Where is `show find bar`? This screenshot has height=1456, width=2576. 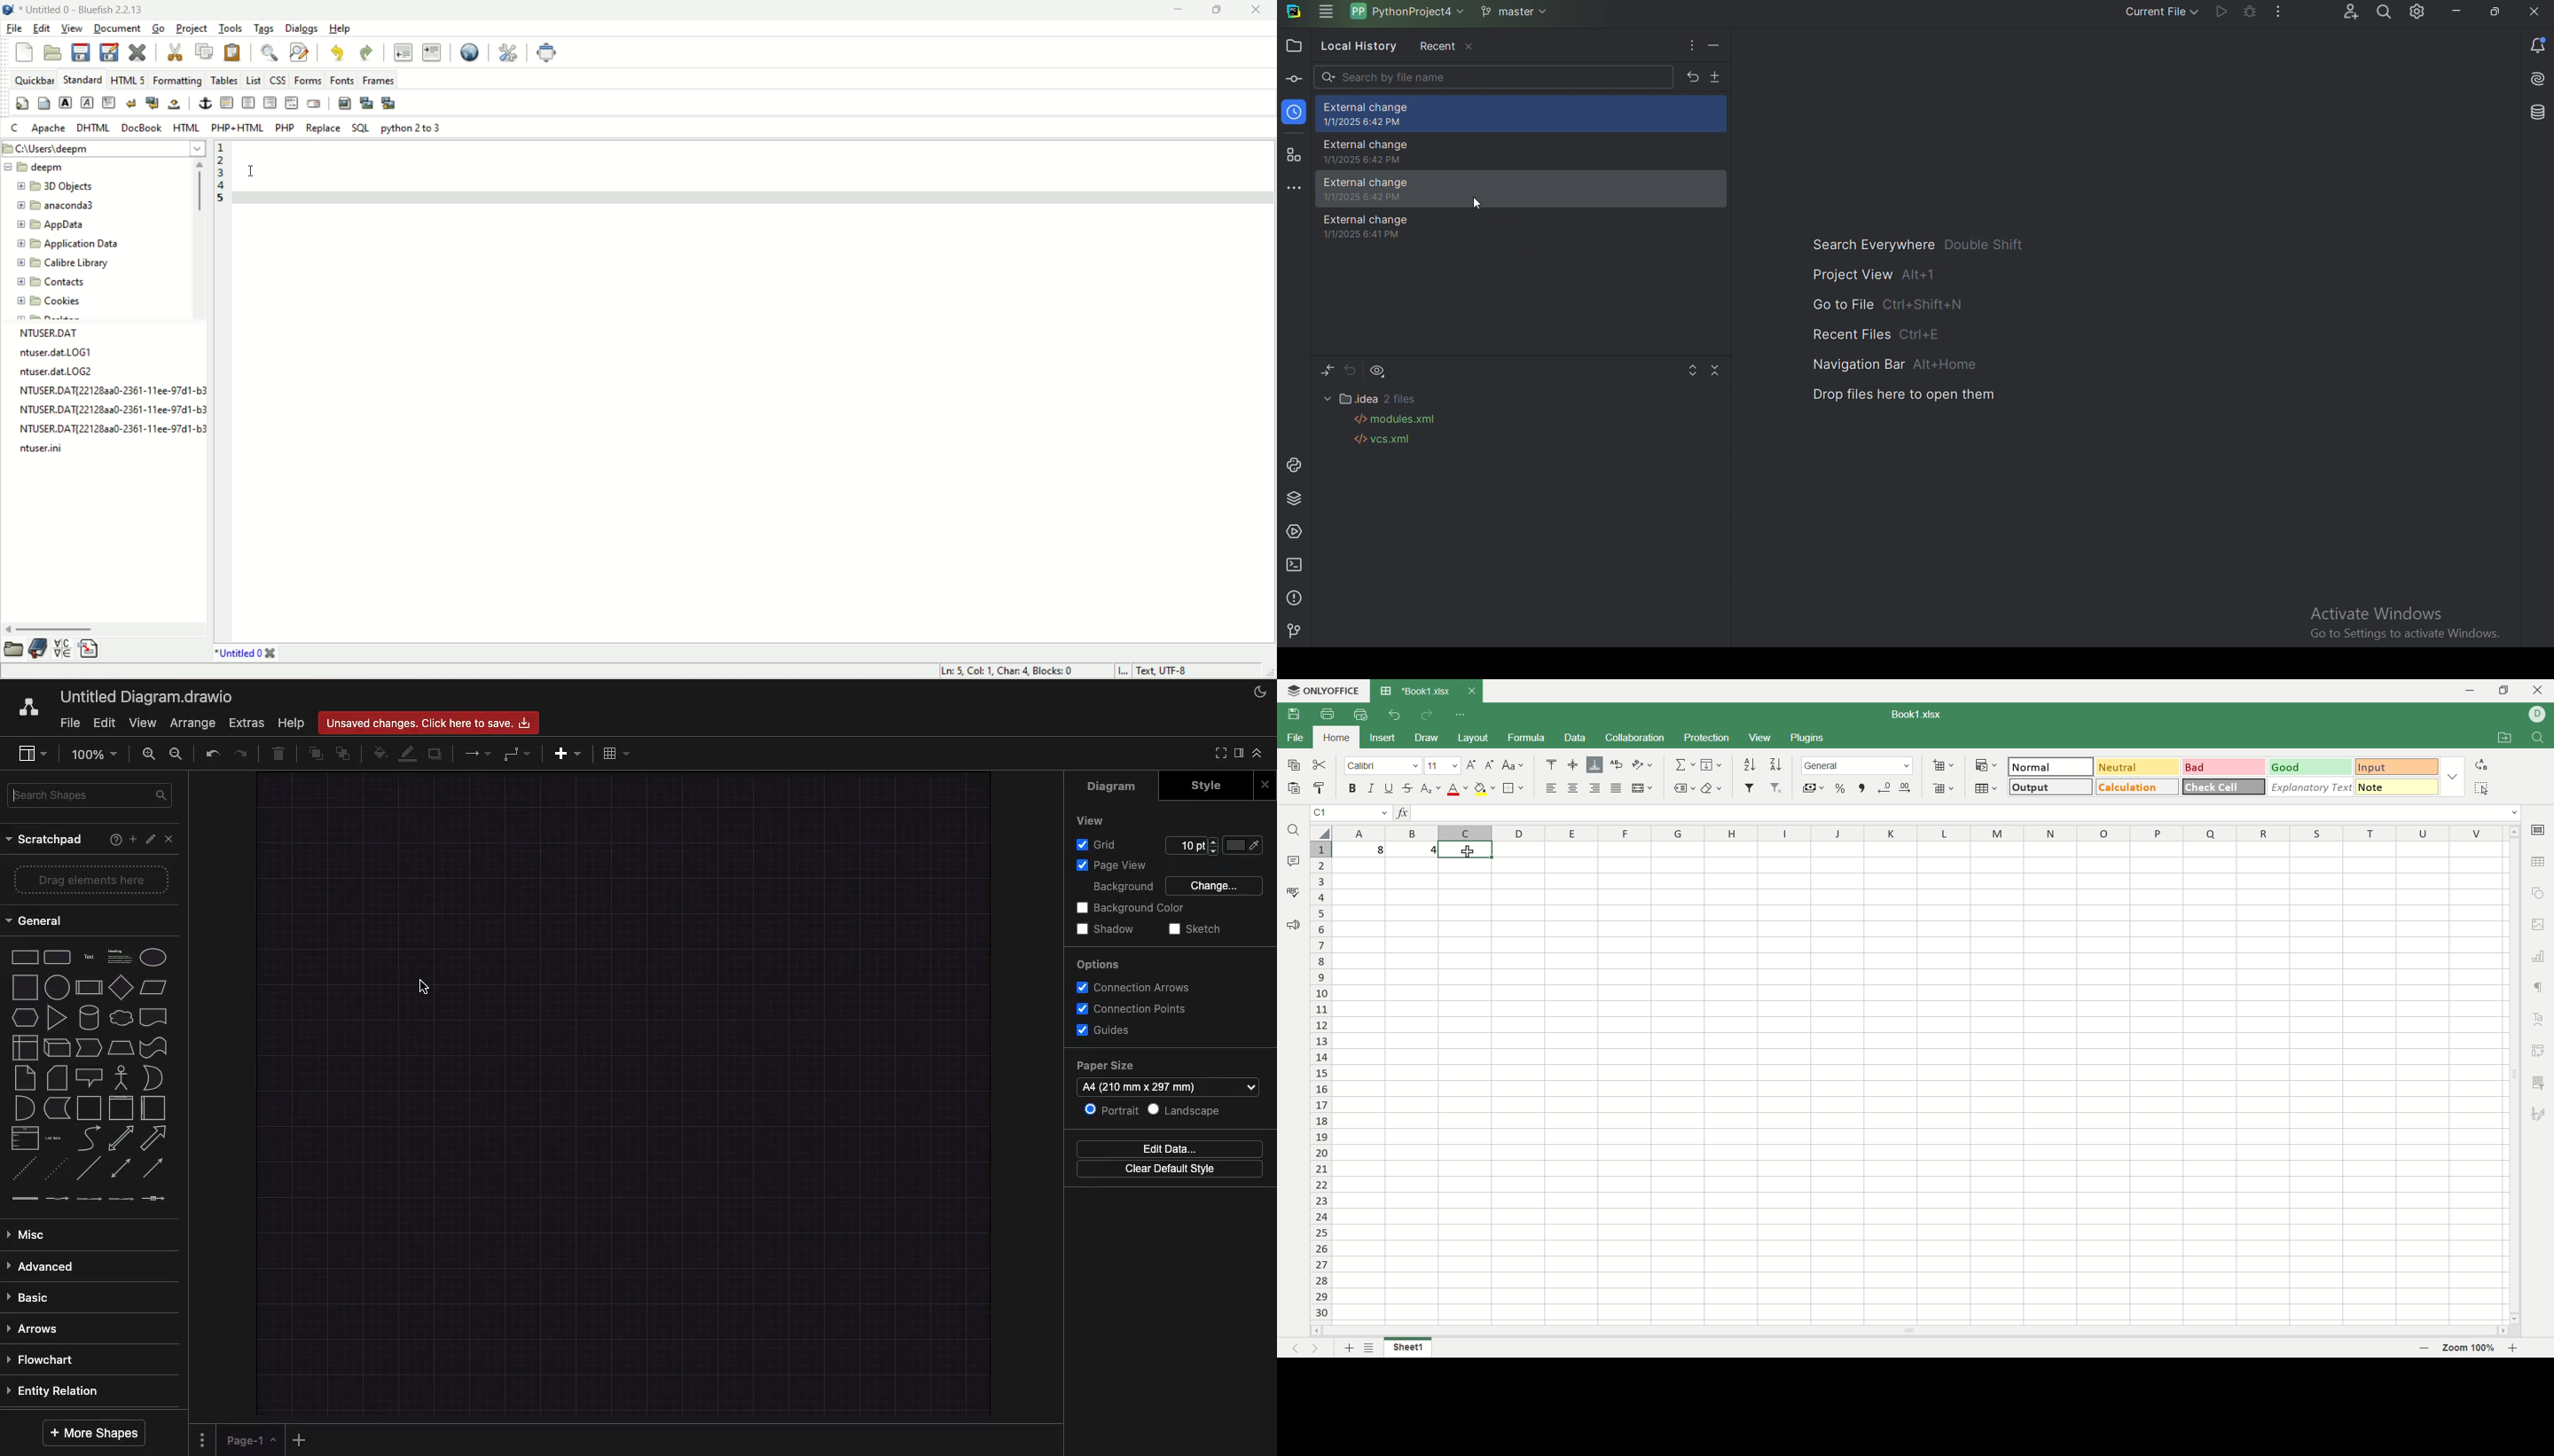 show find bar is located at coordinates (267, 51).